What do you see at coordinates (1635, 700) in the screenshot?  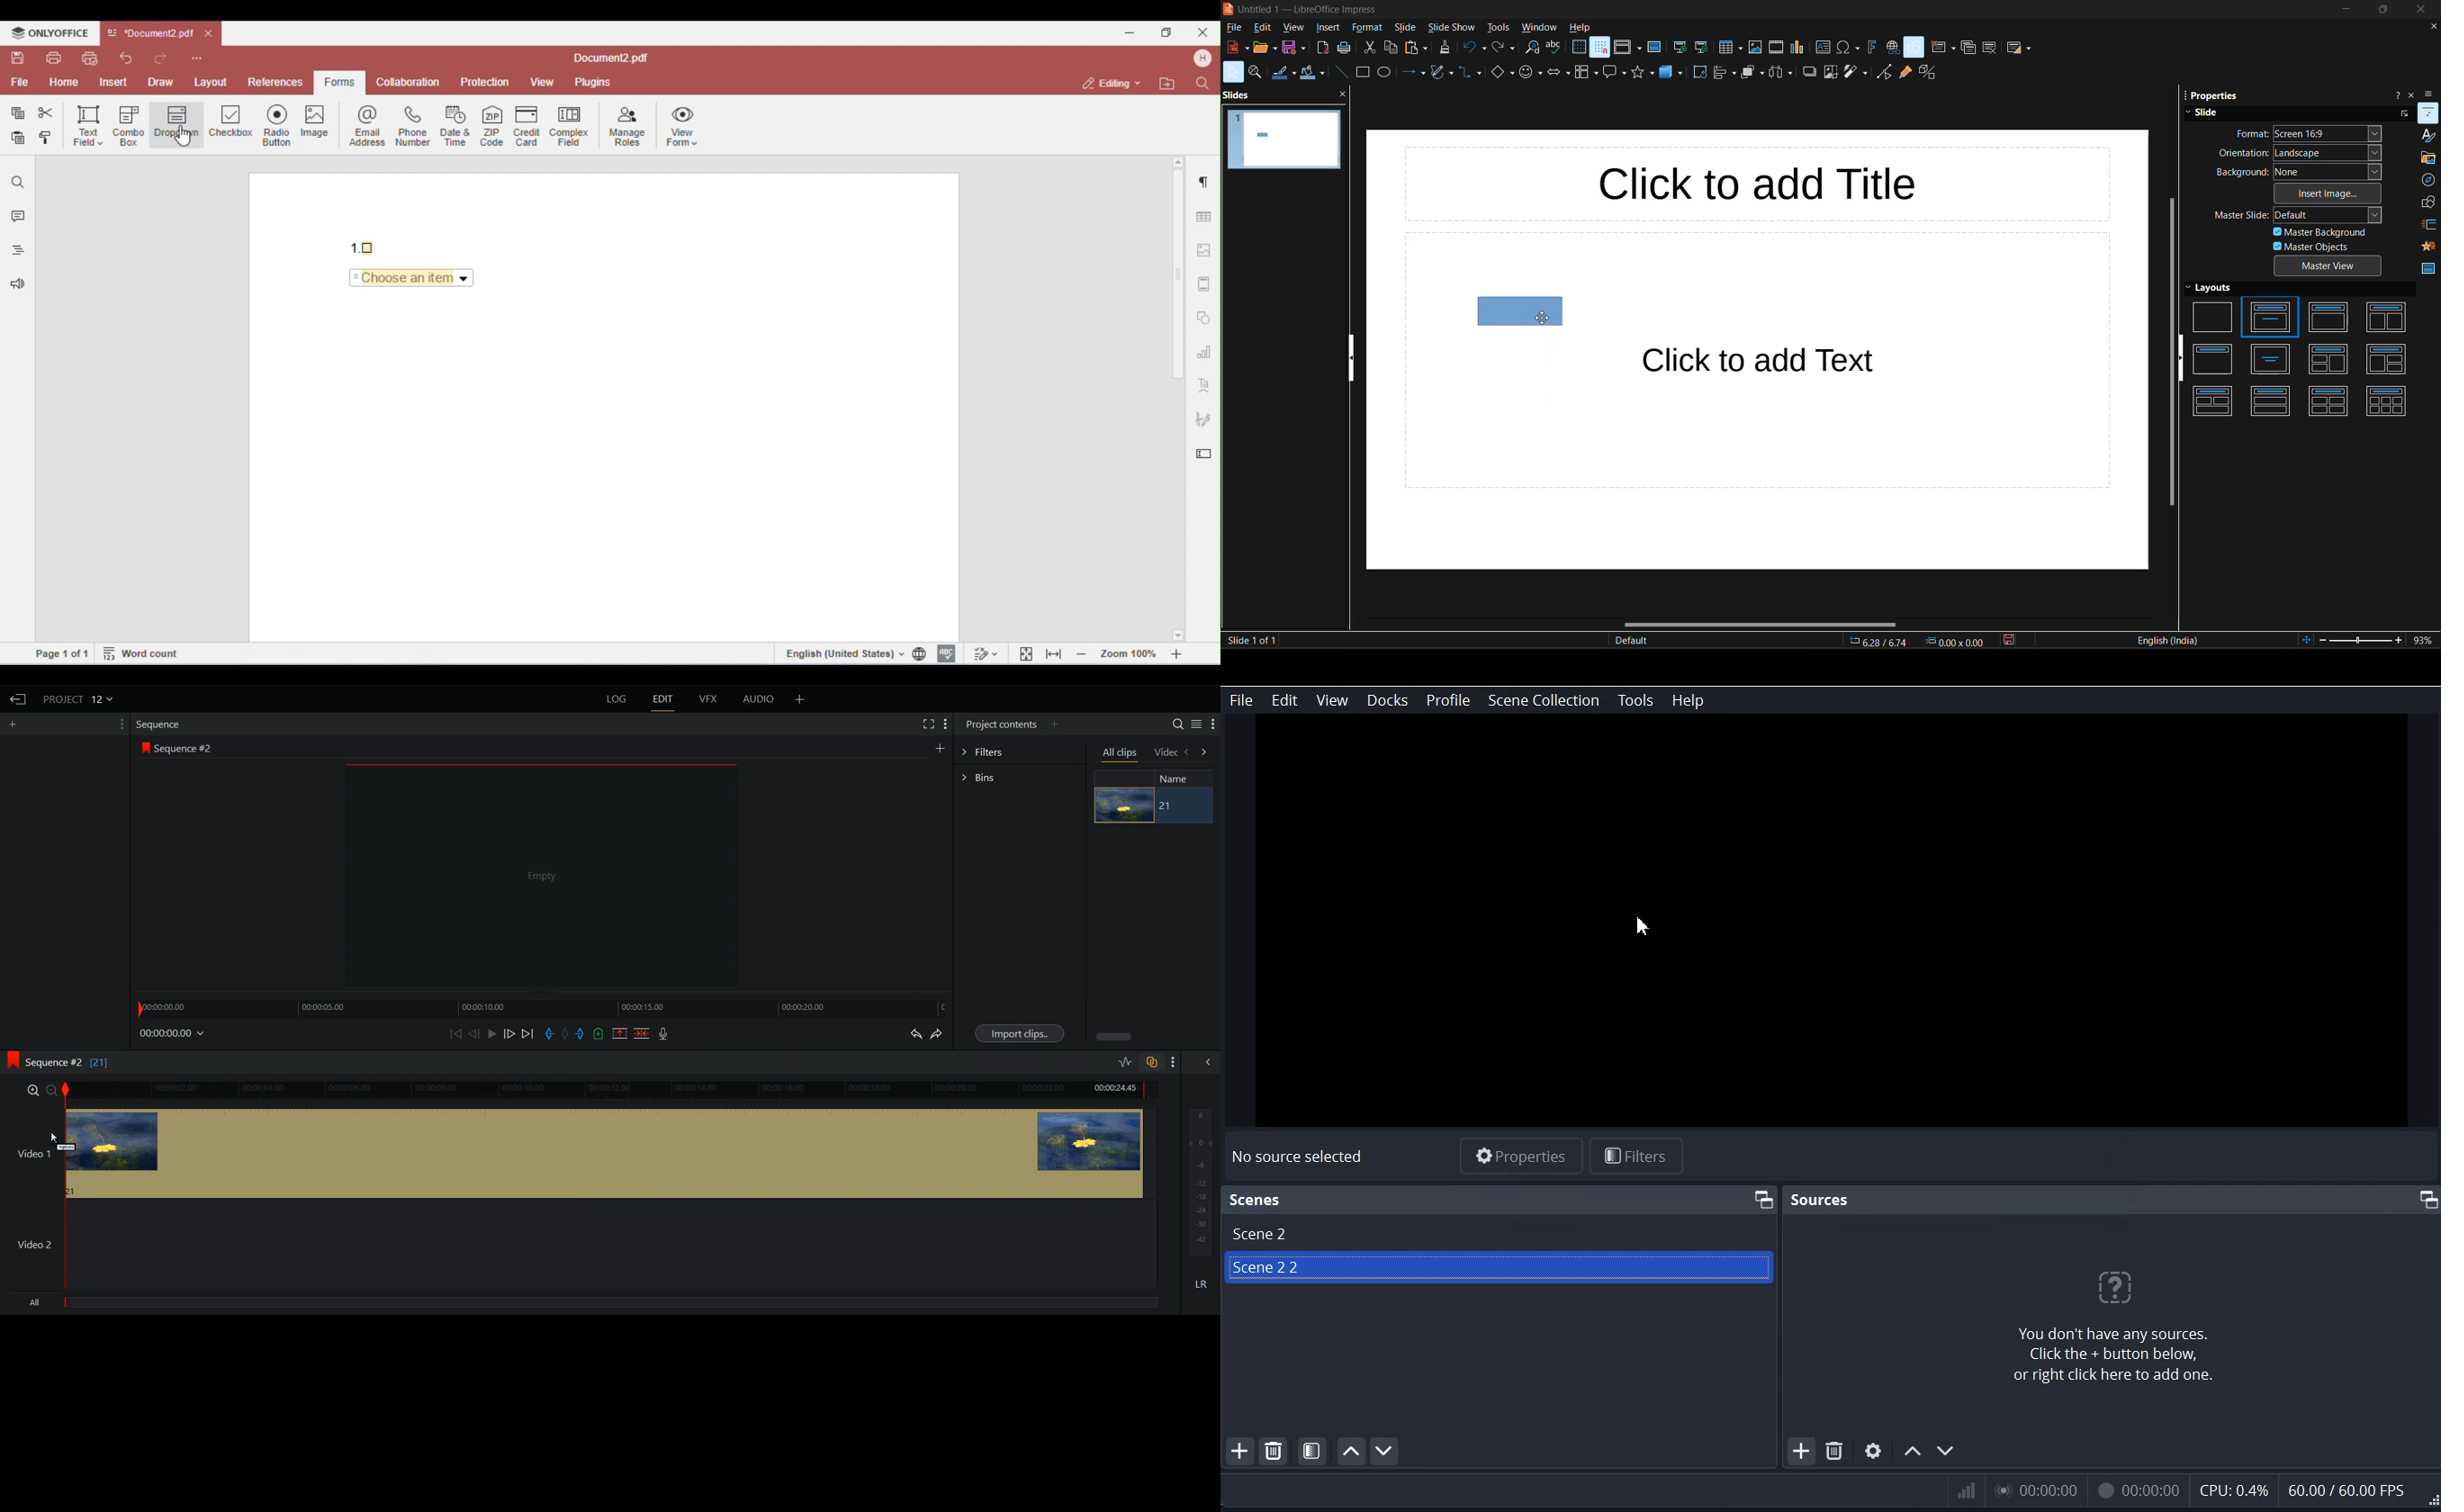 I see `Tools` at bounding box center [1635, 700].